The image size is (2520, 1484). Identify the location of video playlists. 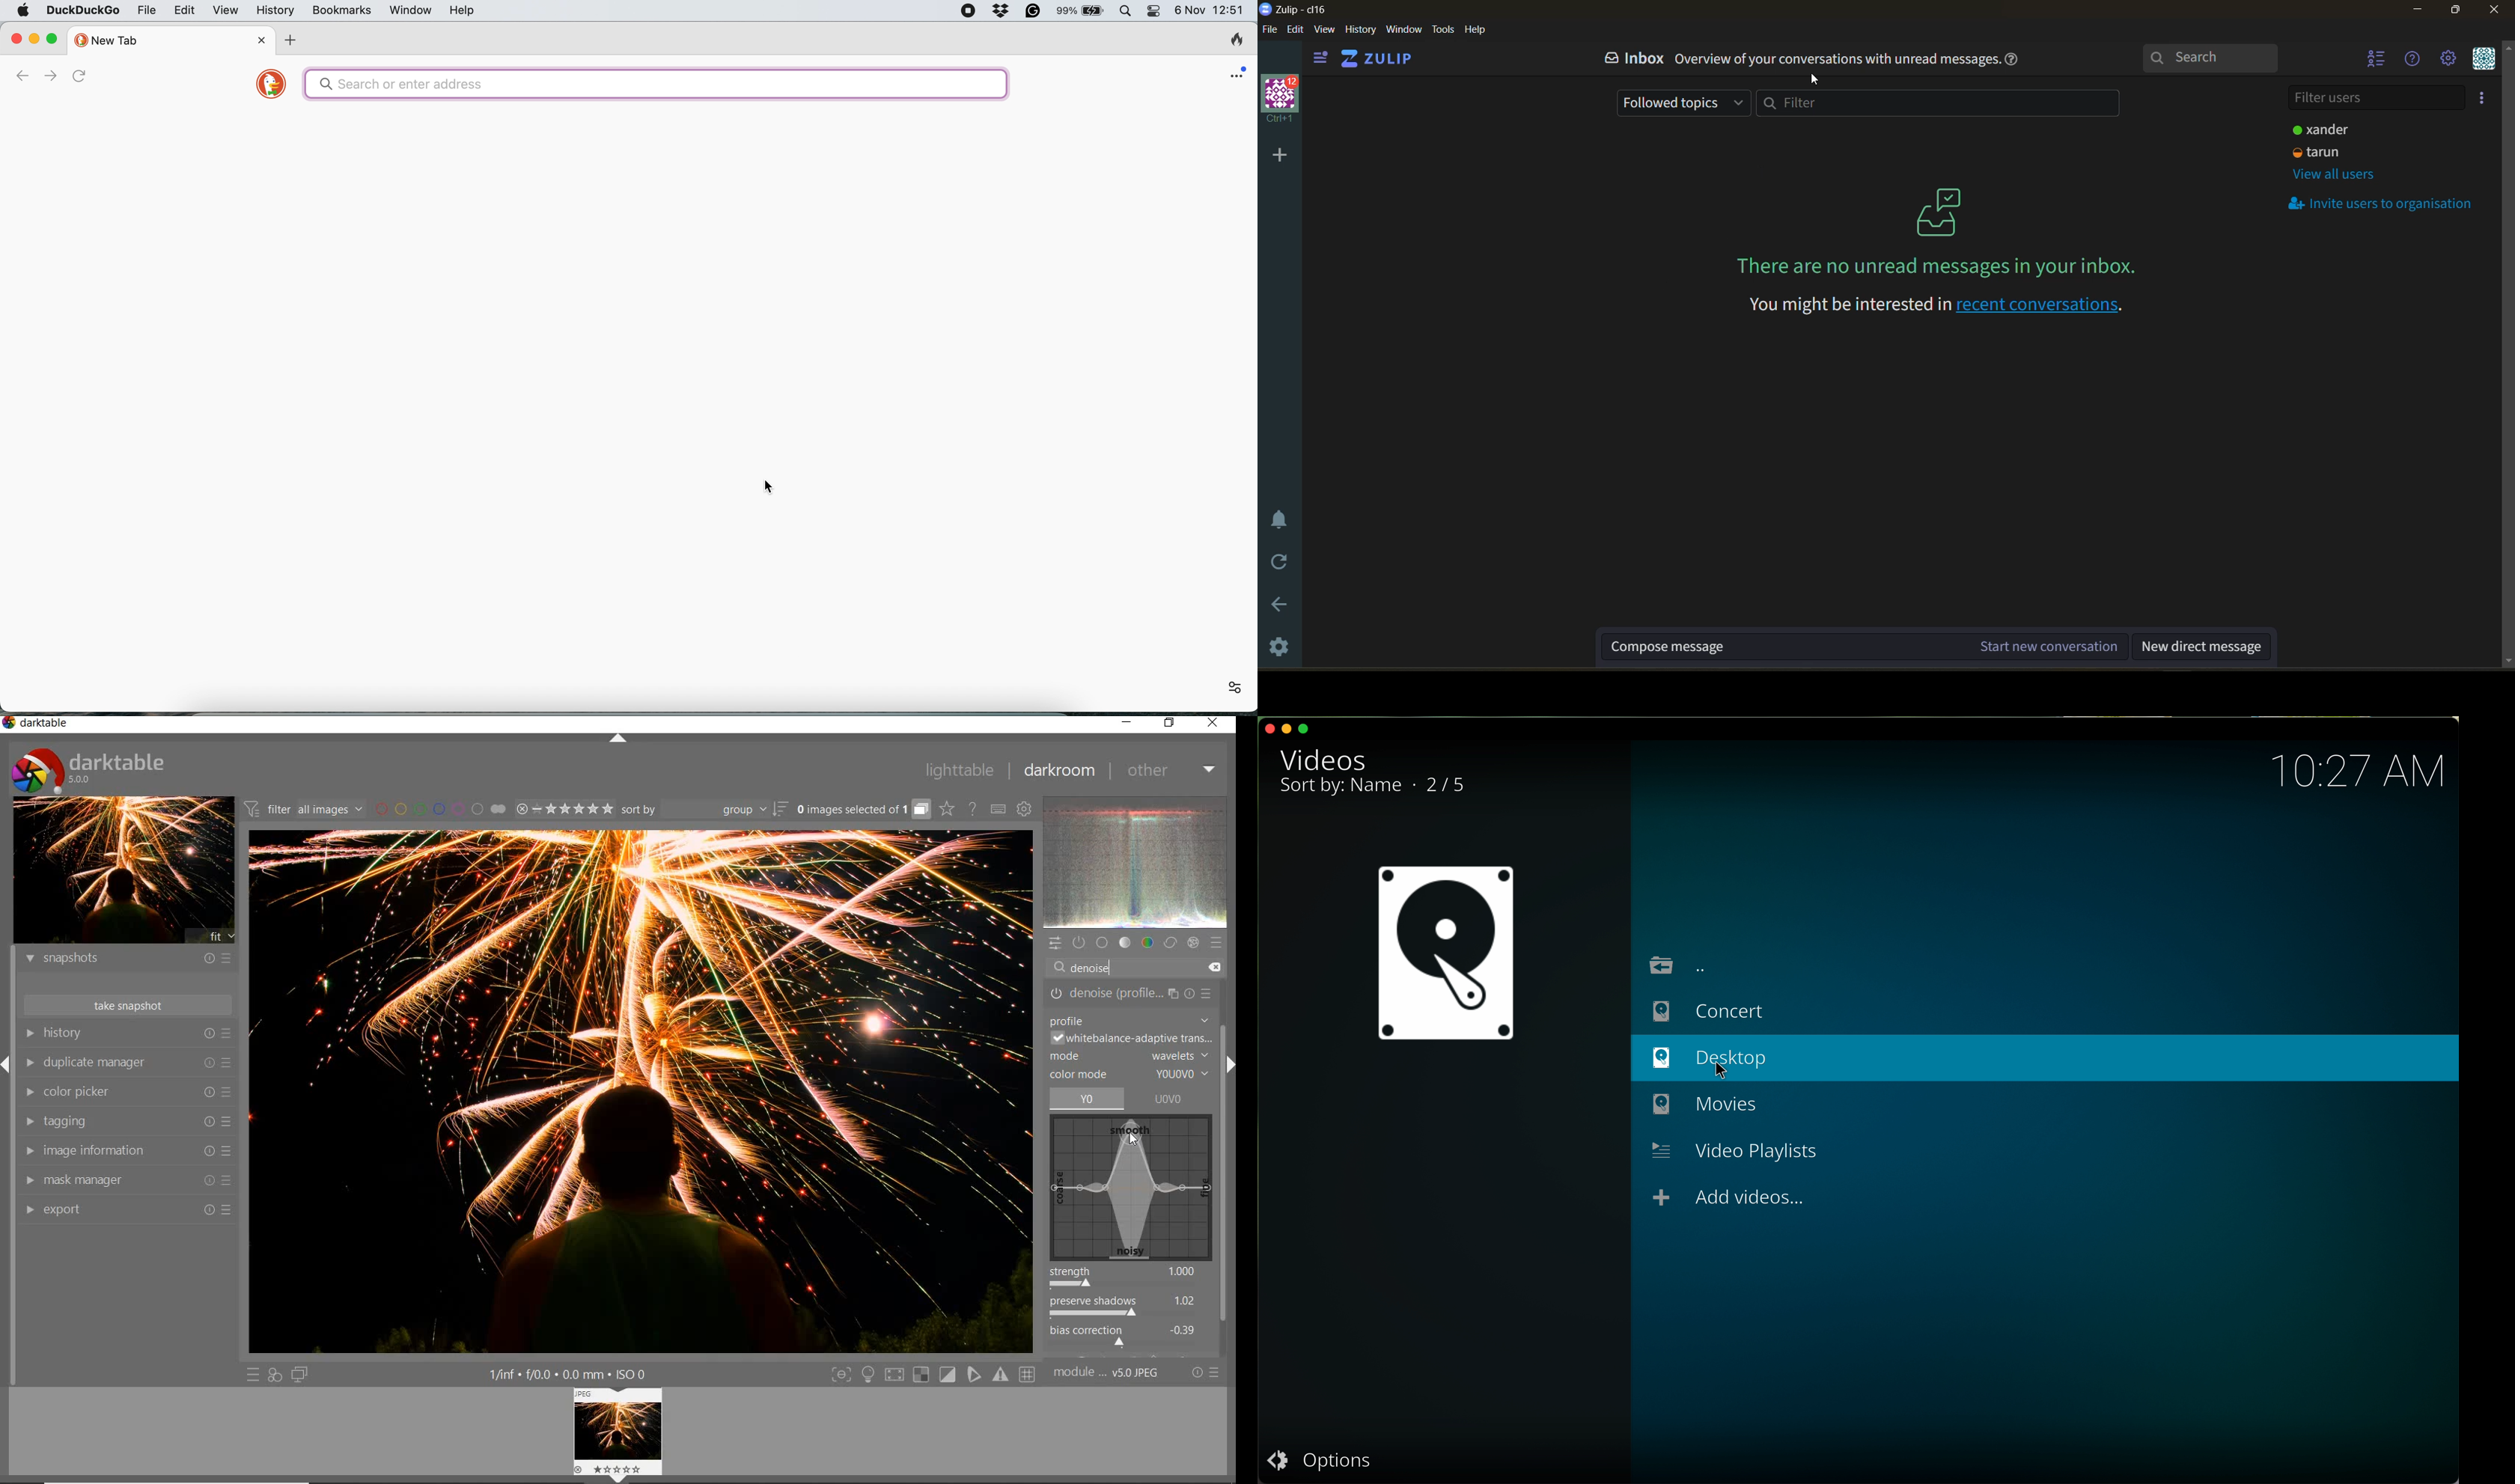
(1735, 1151).